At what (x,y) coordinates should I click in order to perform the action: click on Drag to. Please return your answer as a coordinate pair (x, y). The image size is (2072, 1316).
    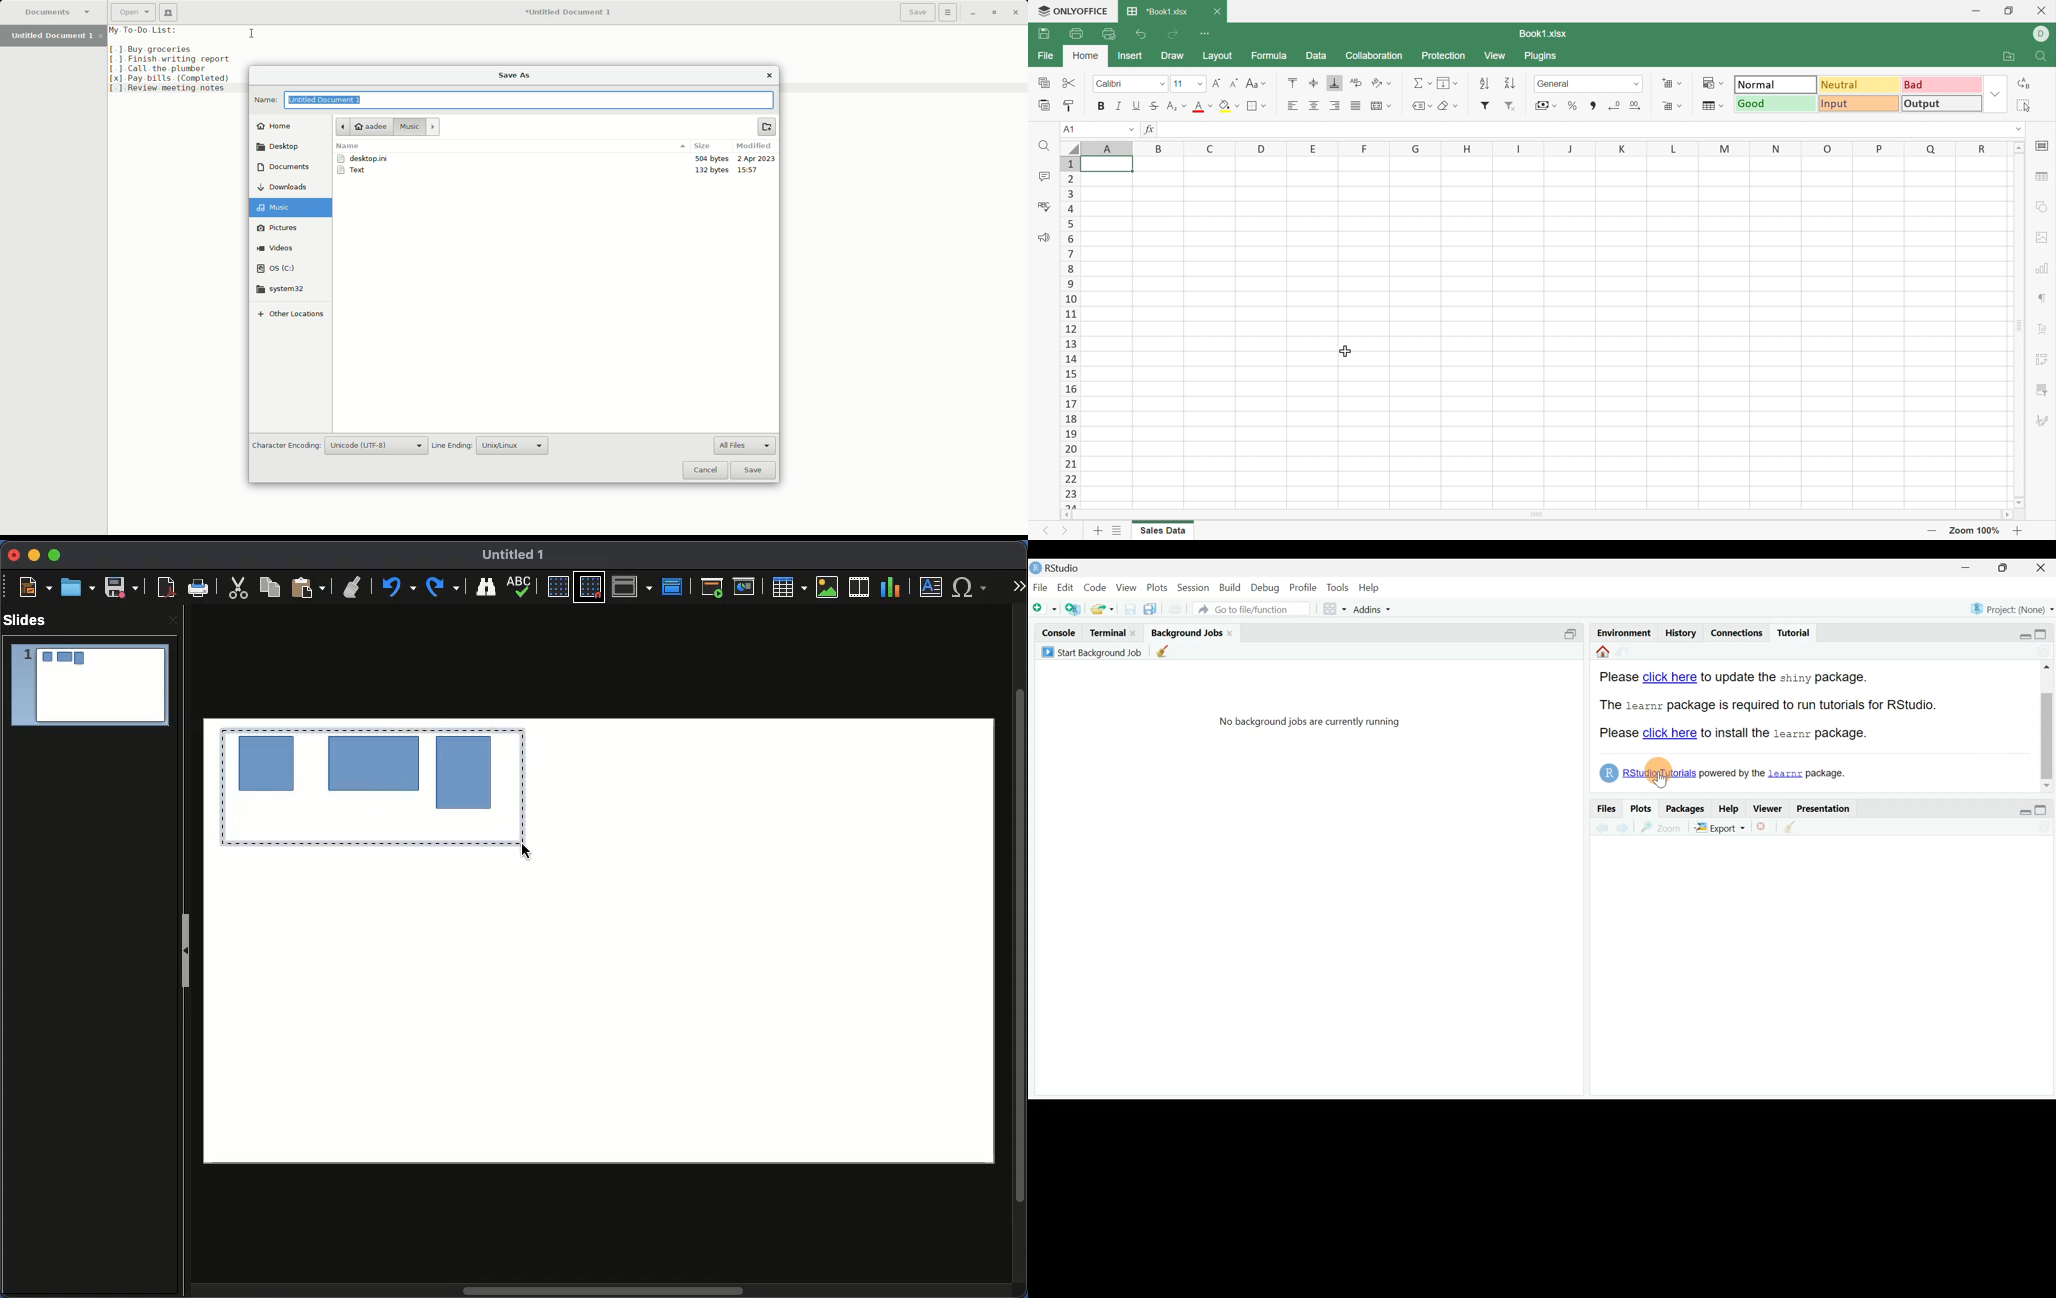
    Looking at the image, I should click on (370, 788).